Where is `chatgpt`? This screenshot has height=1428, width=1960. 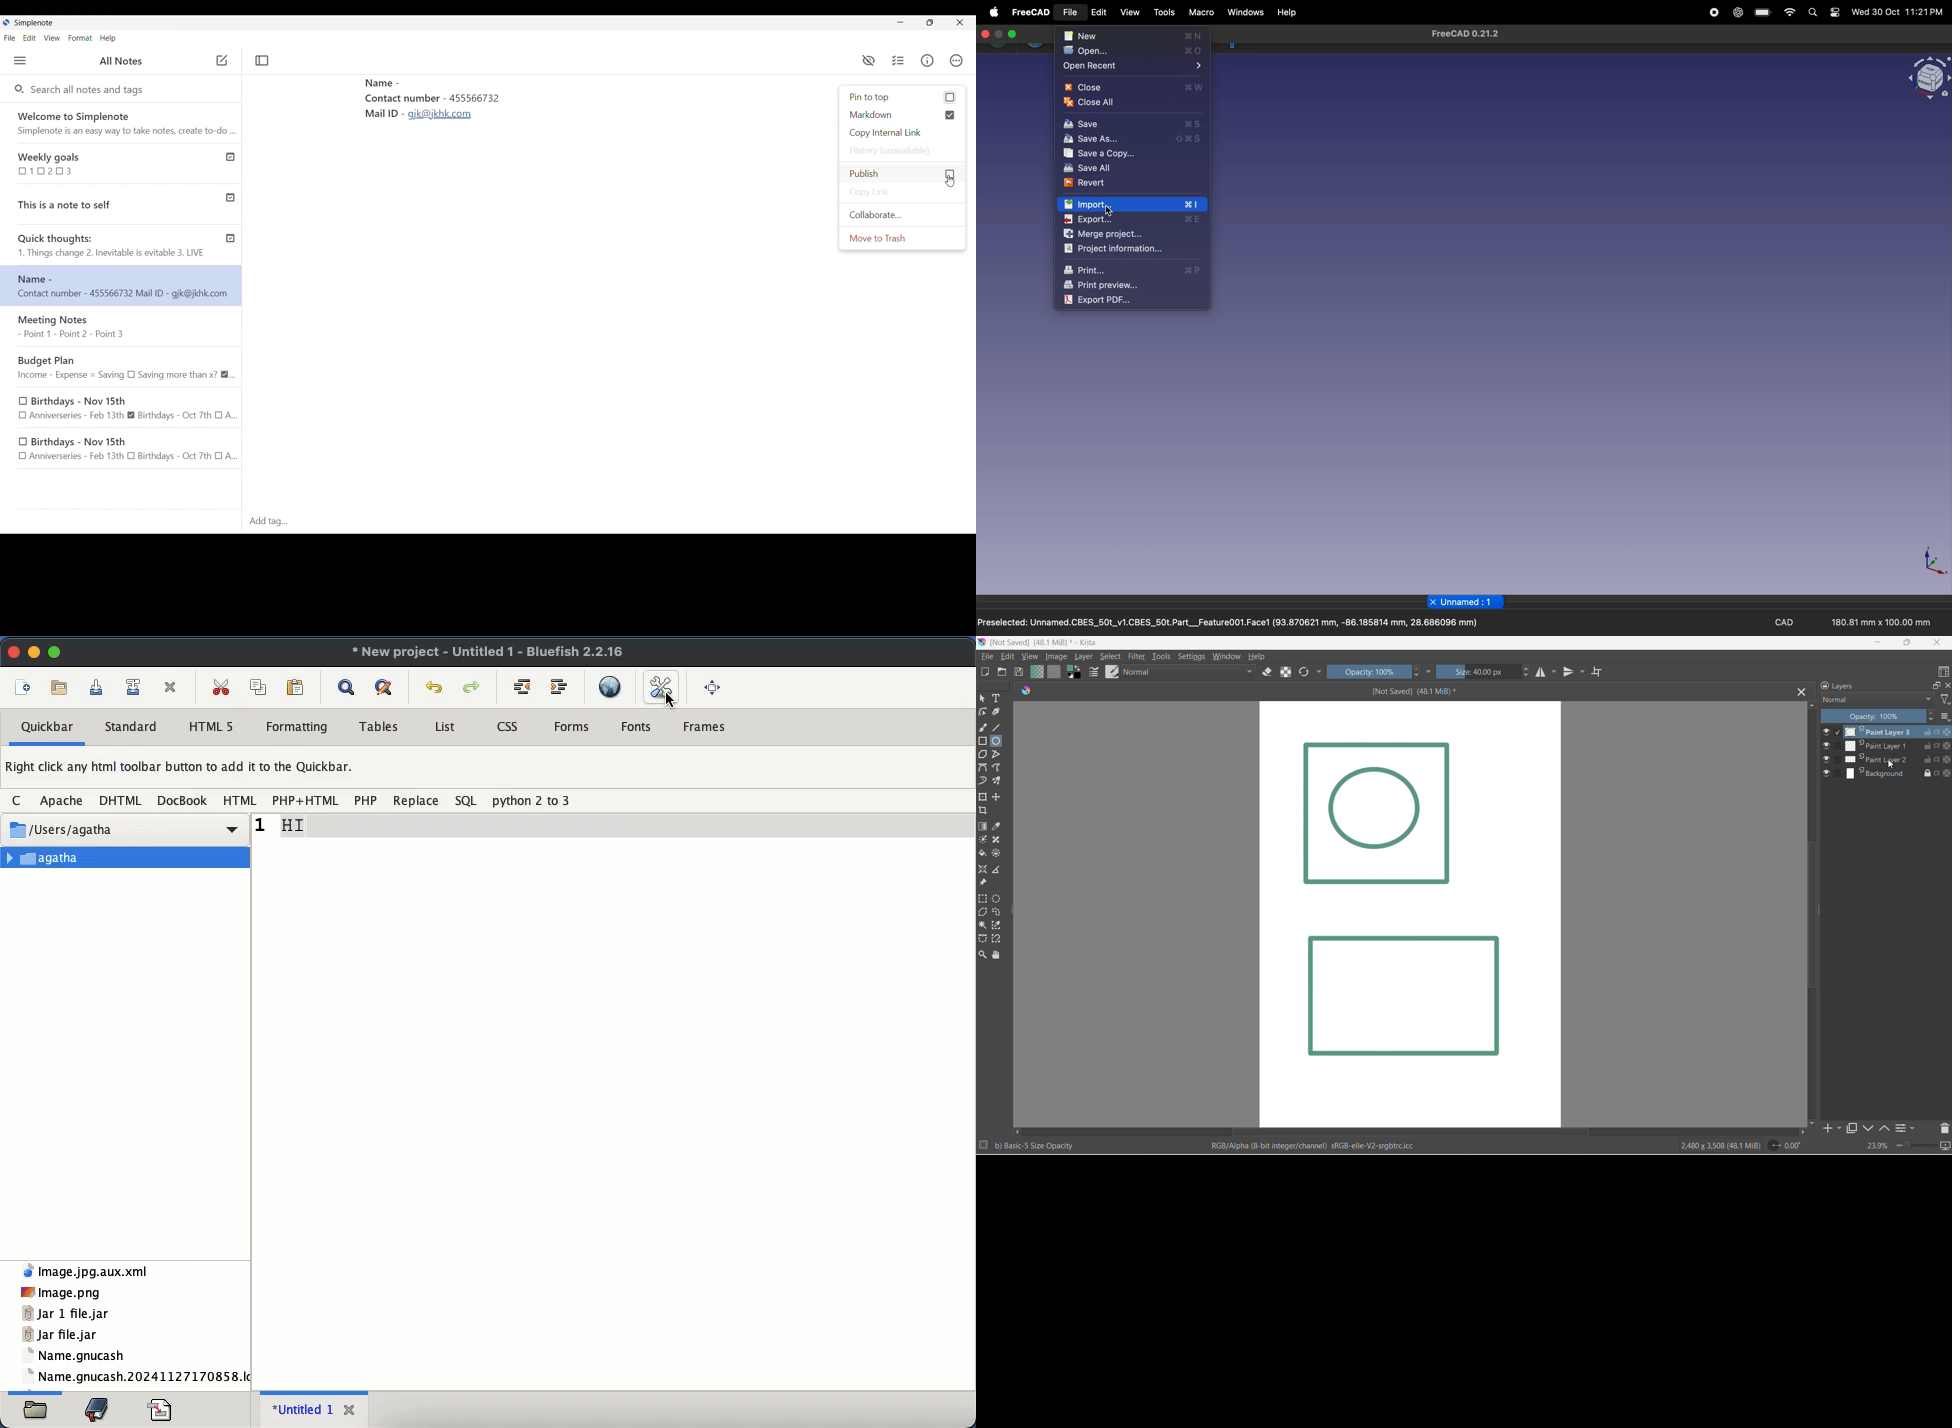 chatgpt is located at coordinates (1736, 13).